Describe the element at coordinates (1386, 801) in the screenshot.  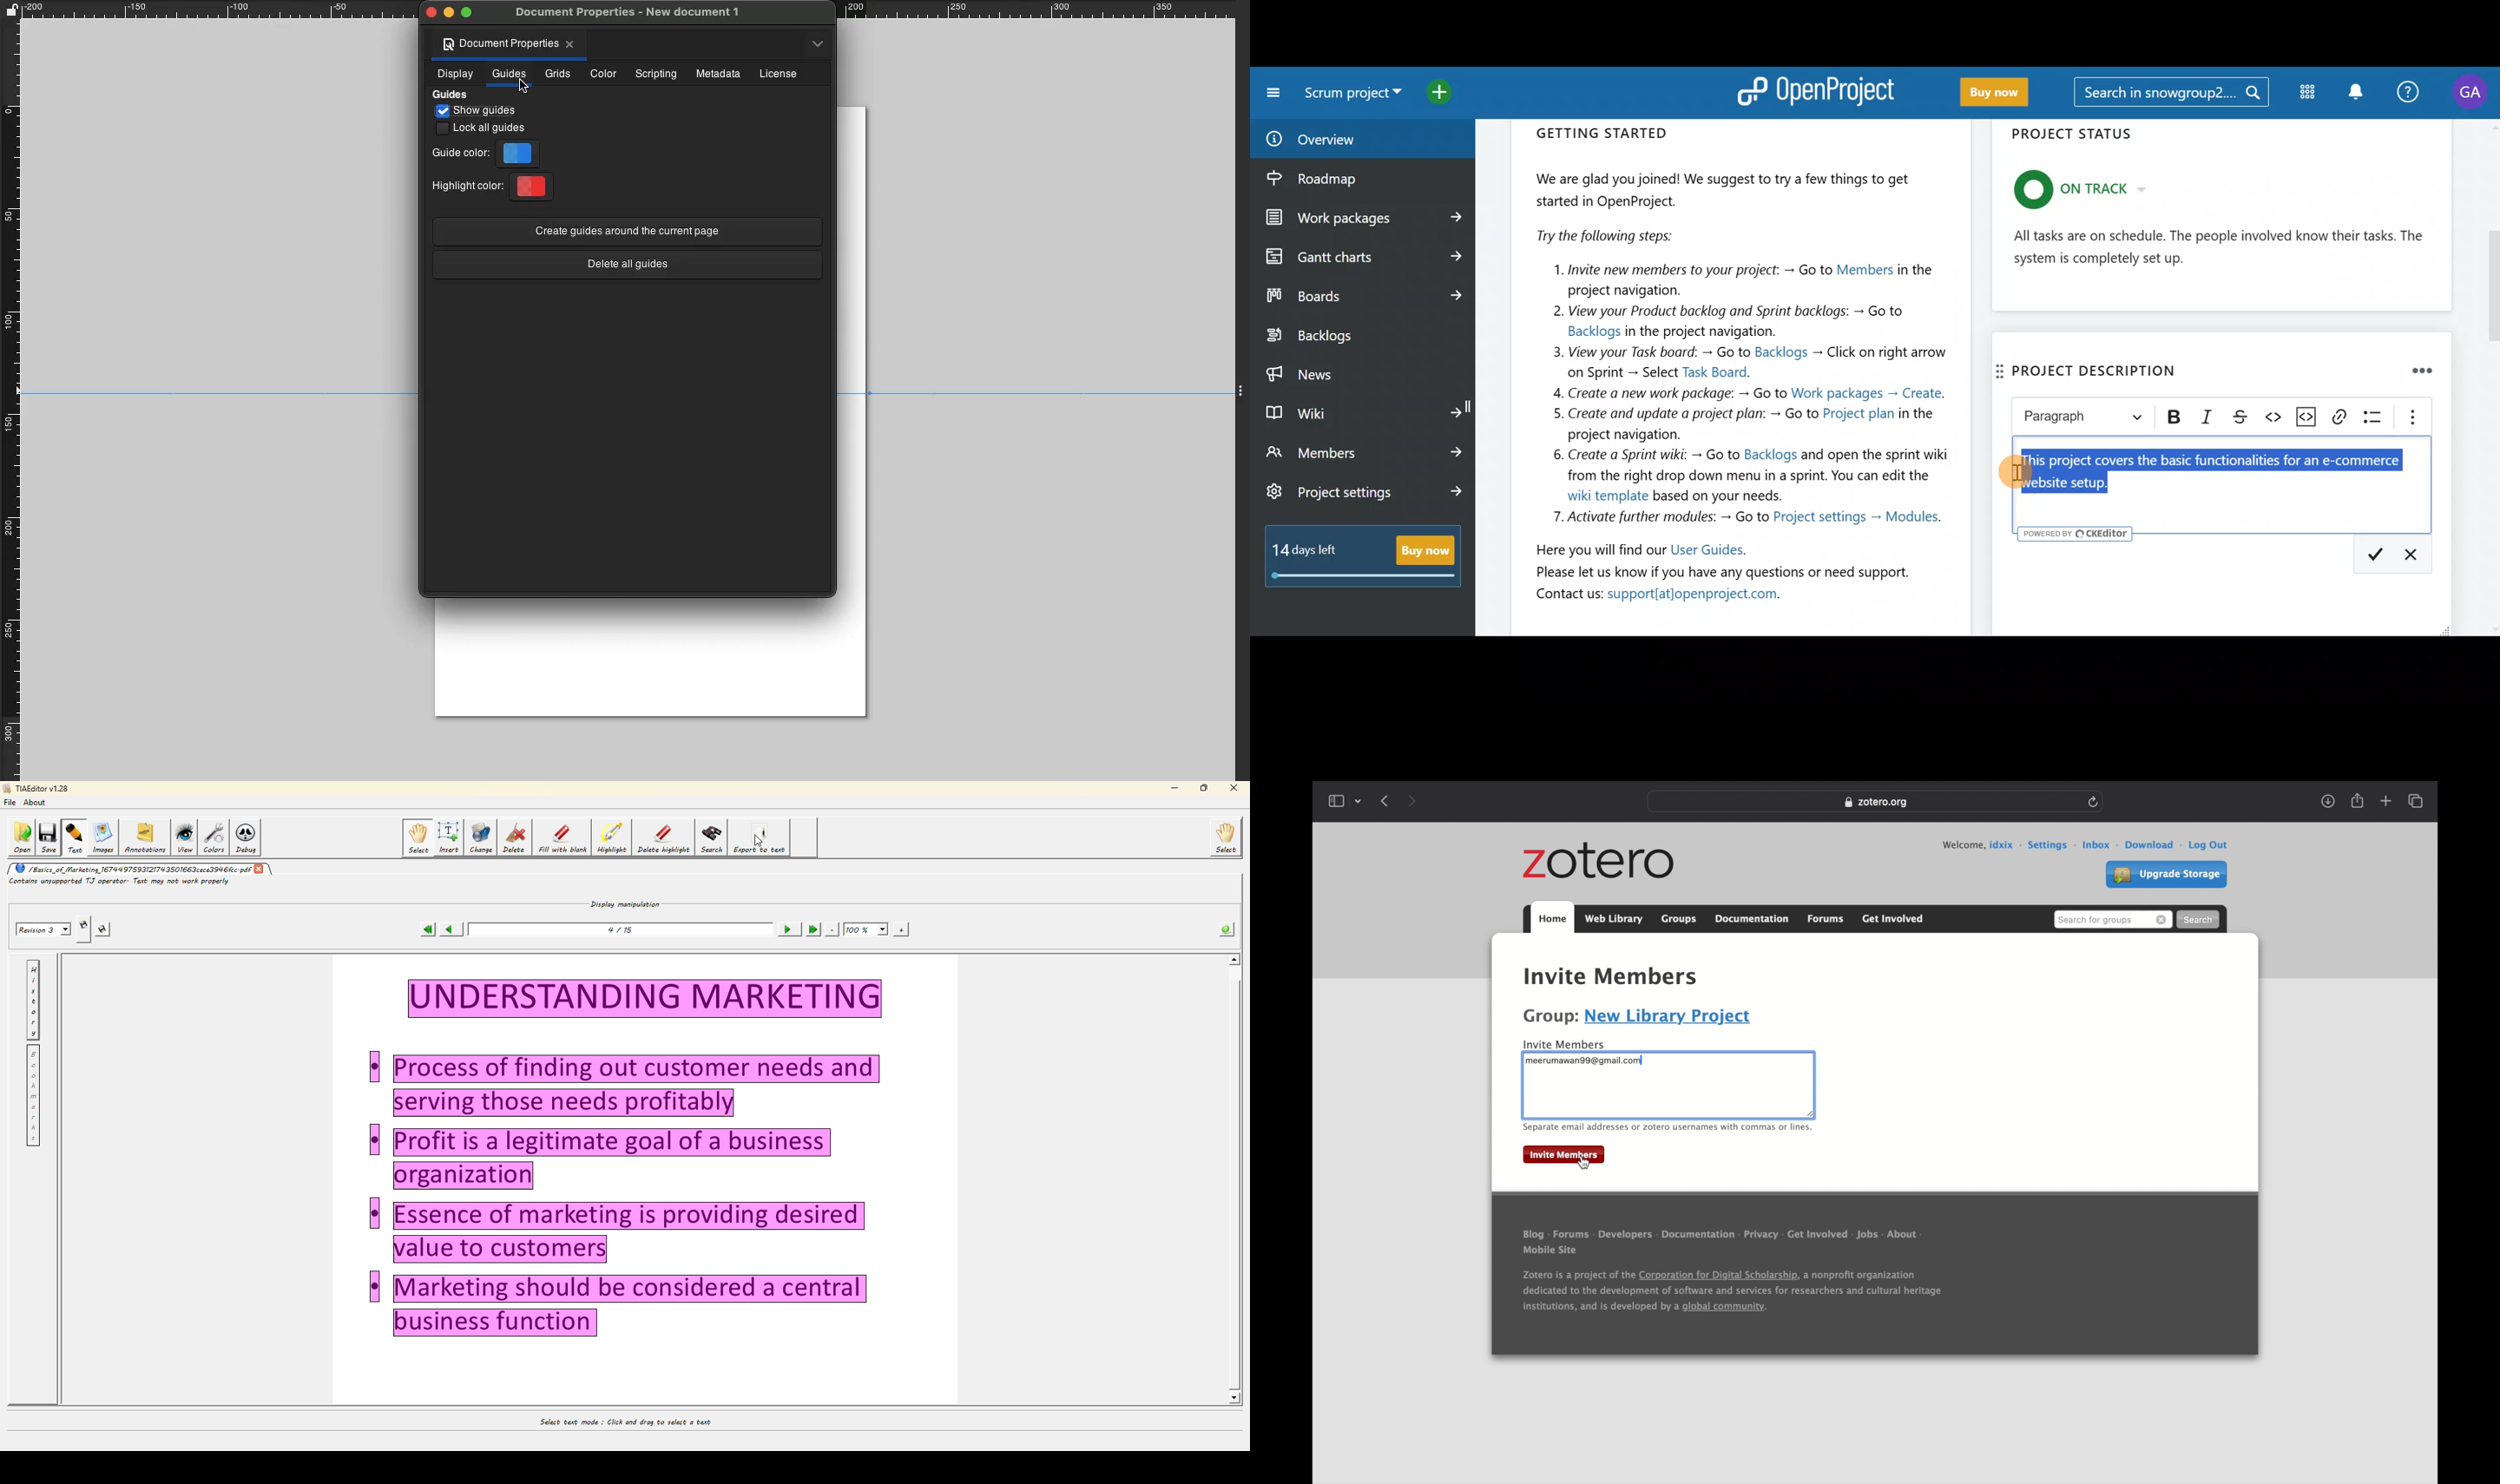
I see `show previous page` at that location.